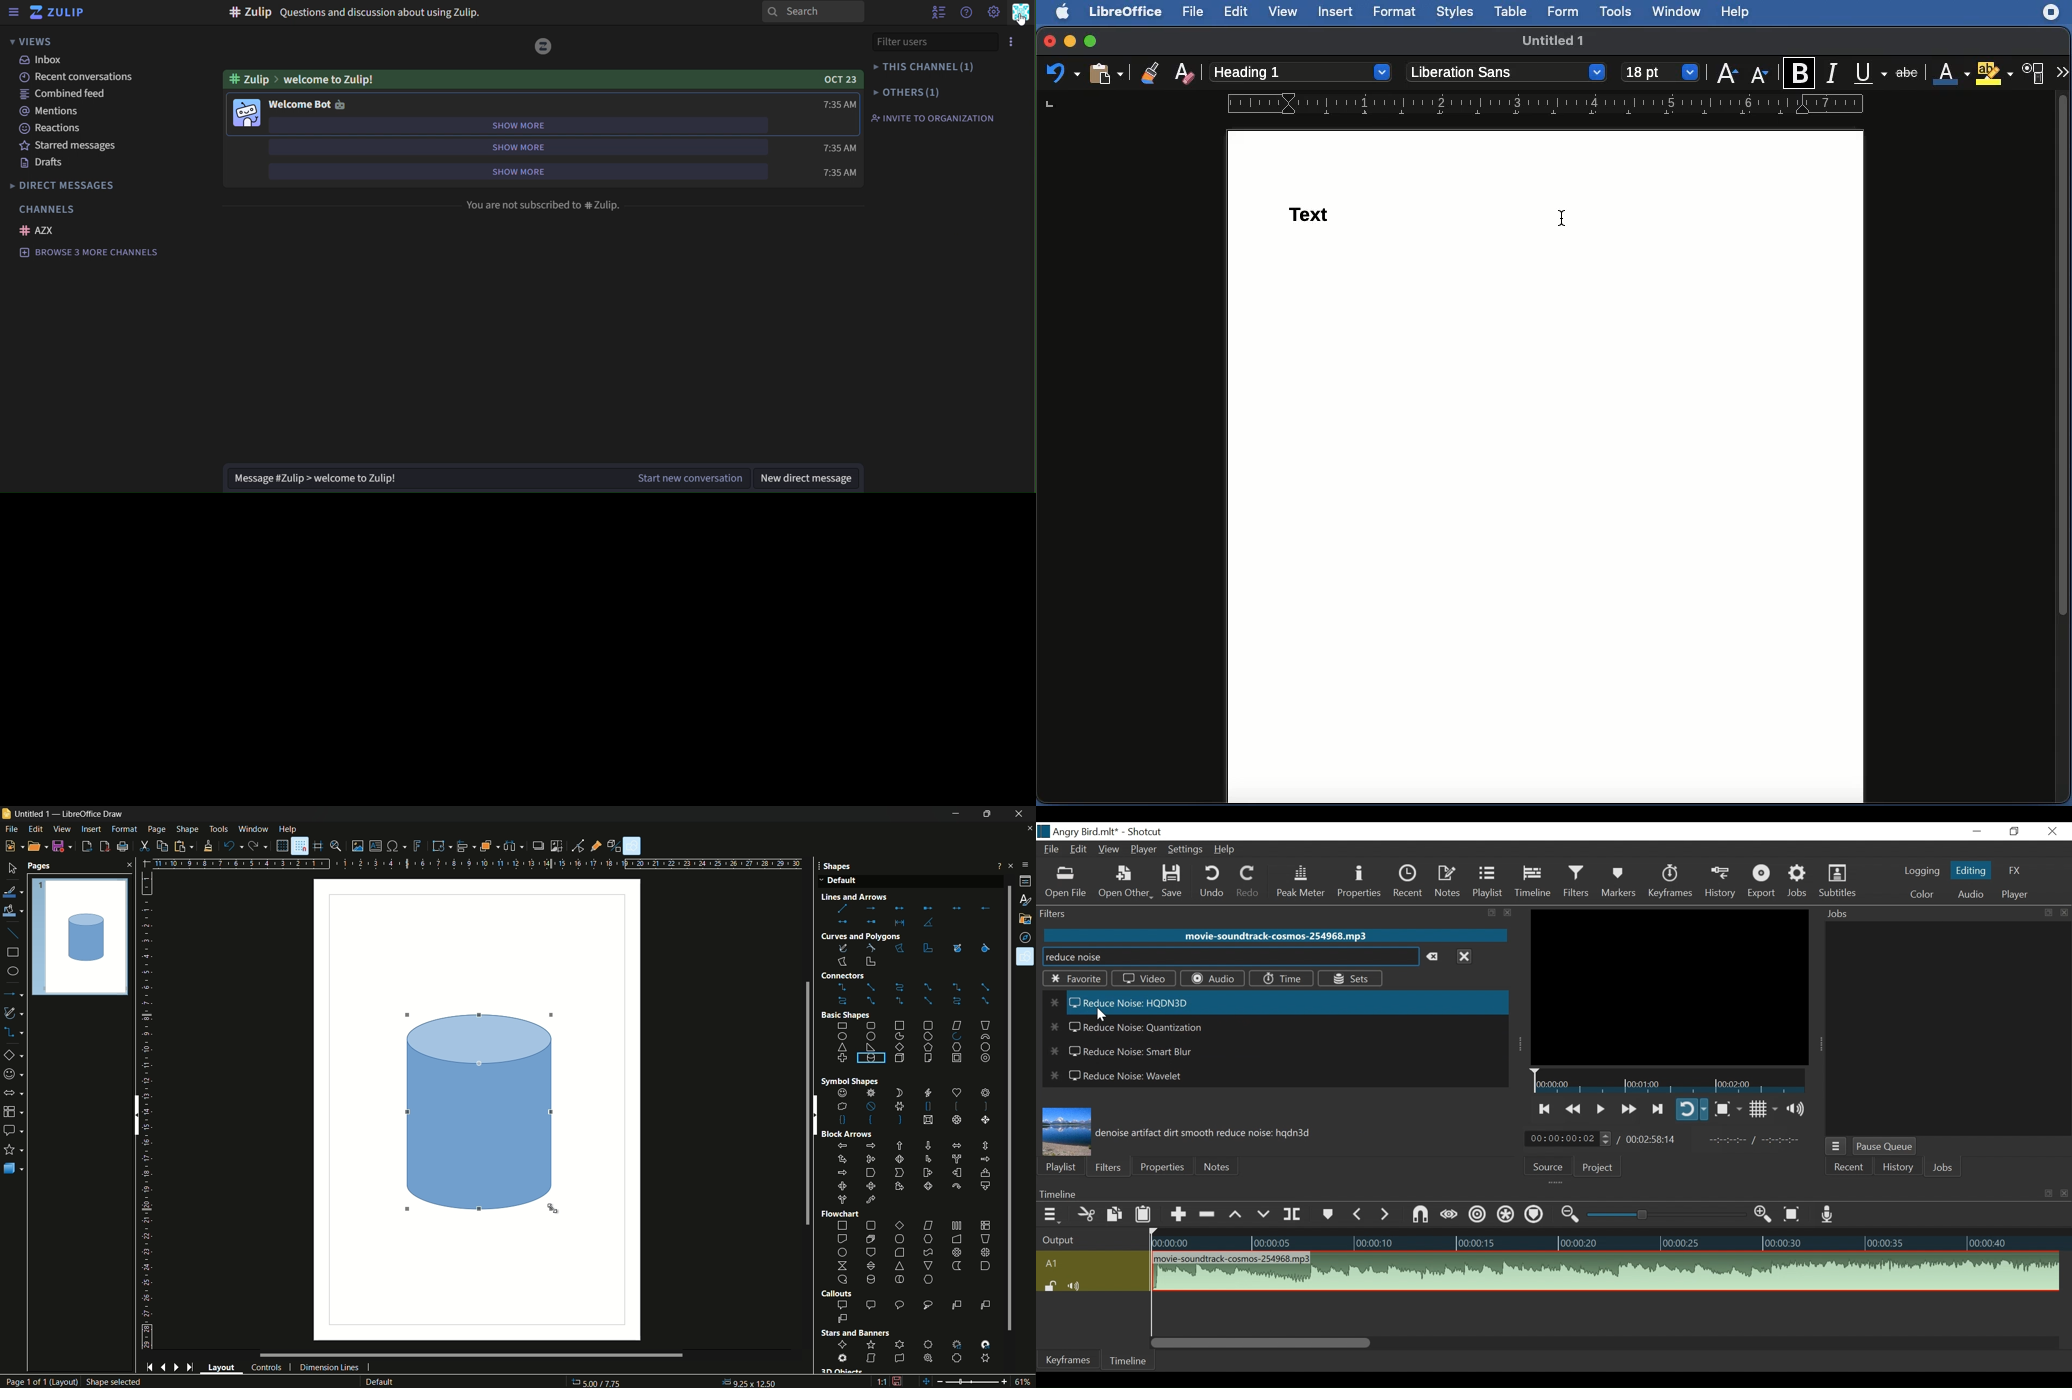  Describe the element at coordinates (248, 78) in the screenshot. I see `#zuliip` at that location.